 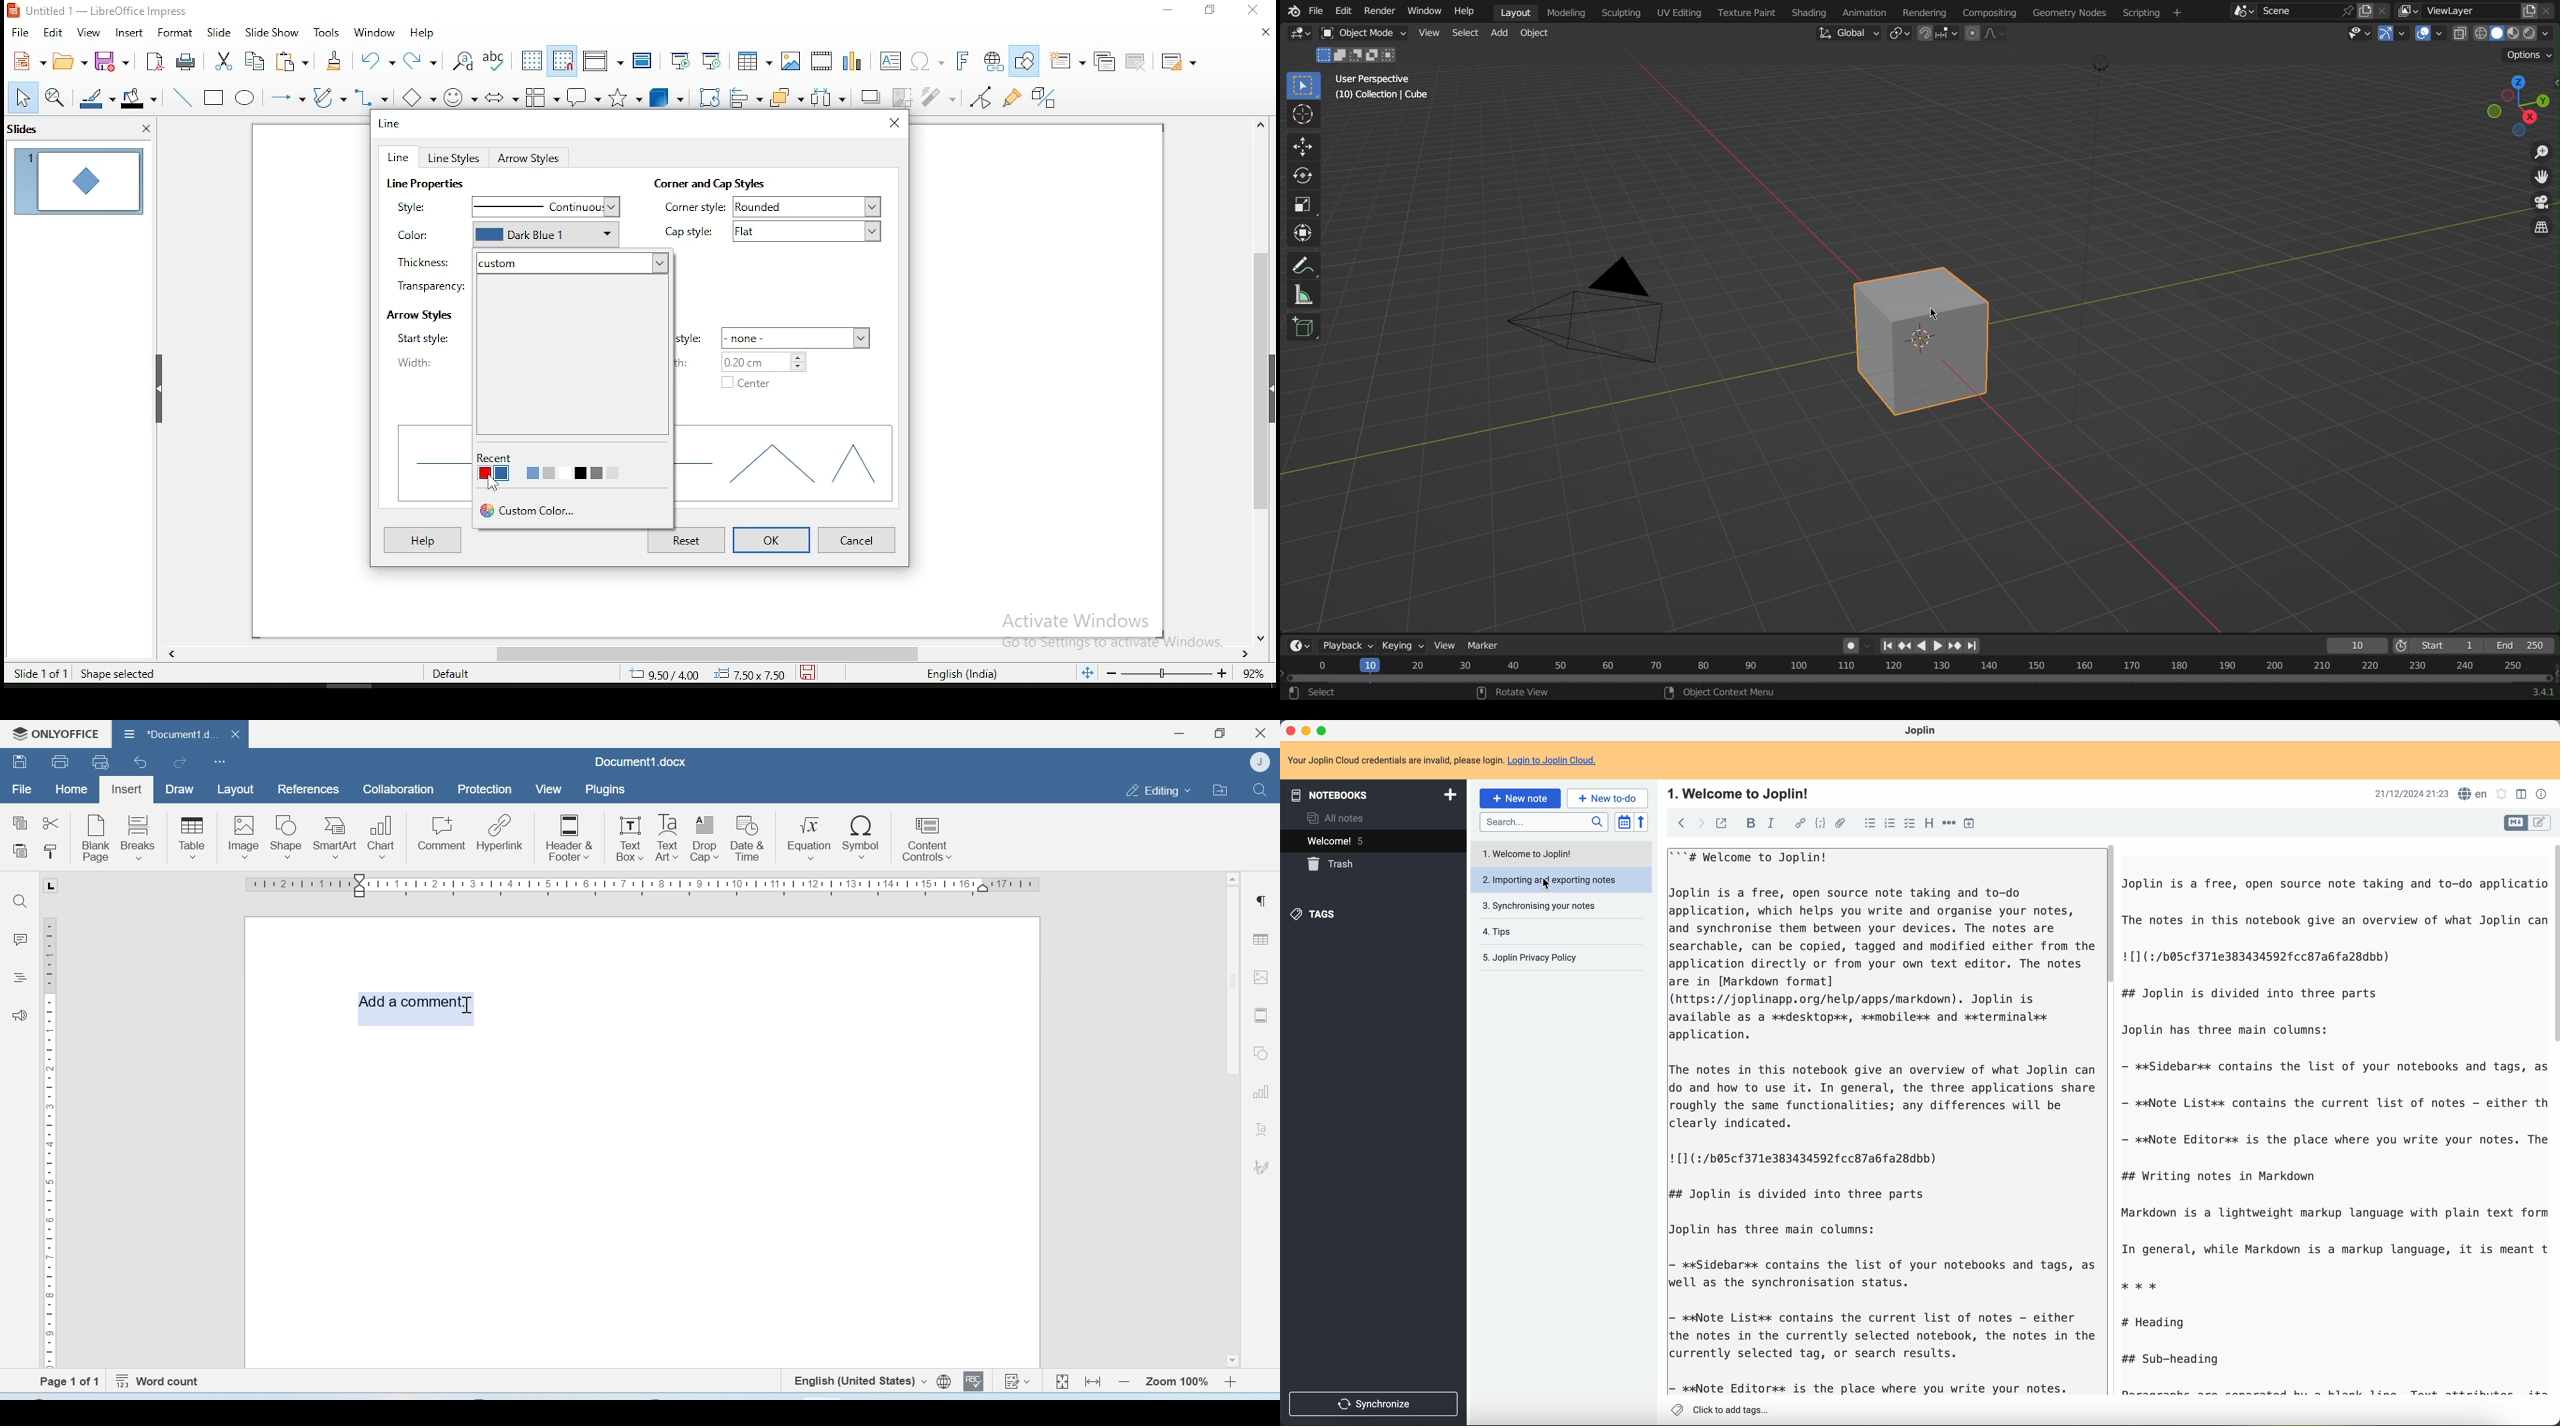 What do you see at coordinates (464, 100) in the screenshot?
I see `symbol shapes` at bounding box center [464, 100].